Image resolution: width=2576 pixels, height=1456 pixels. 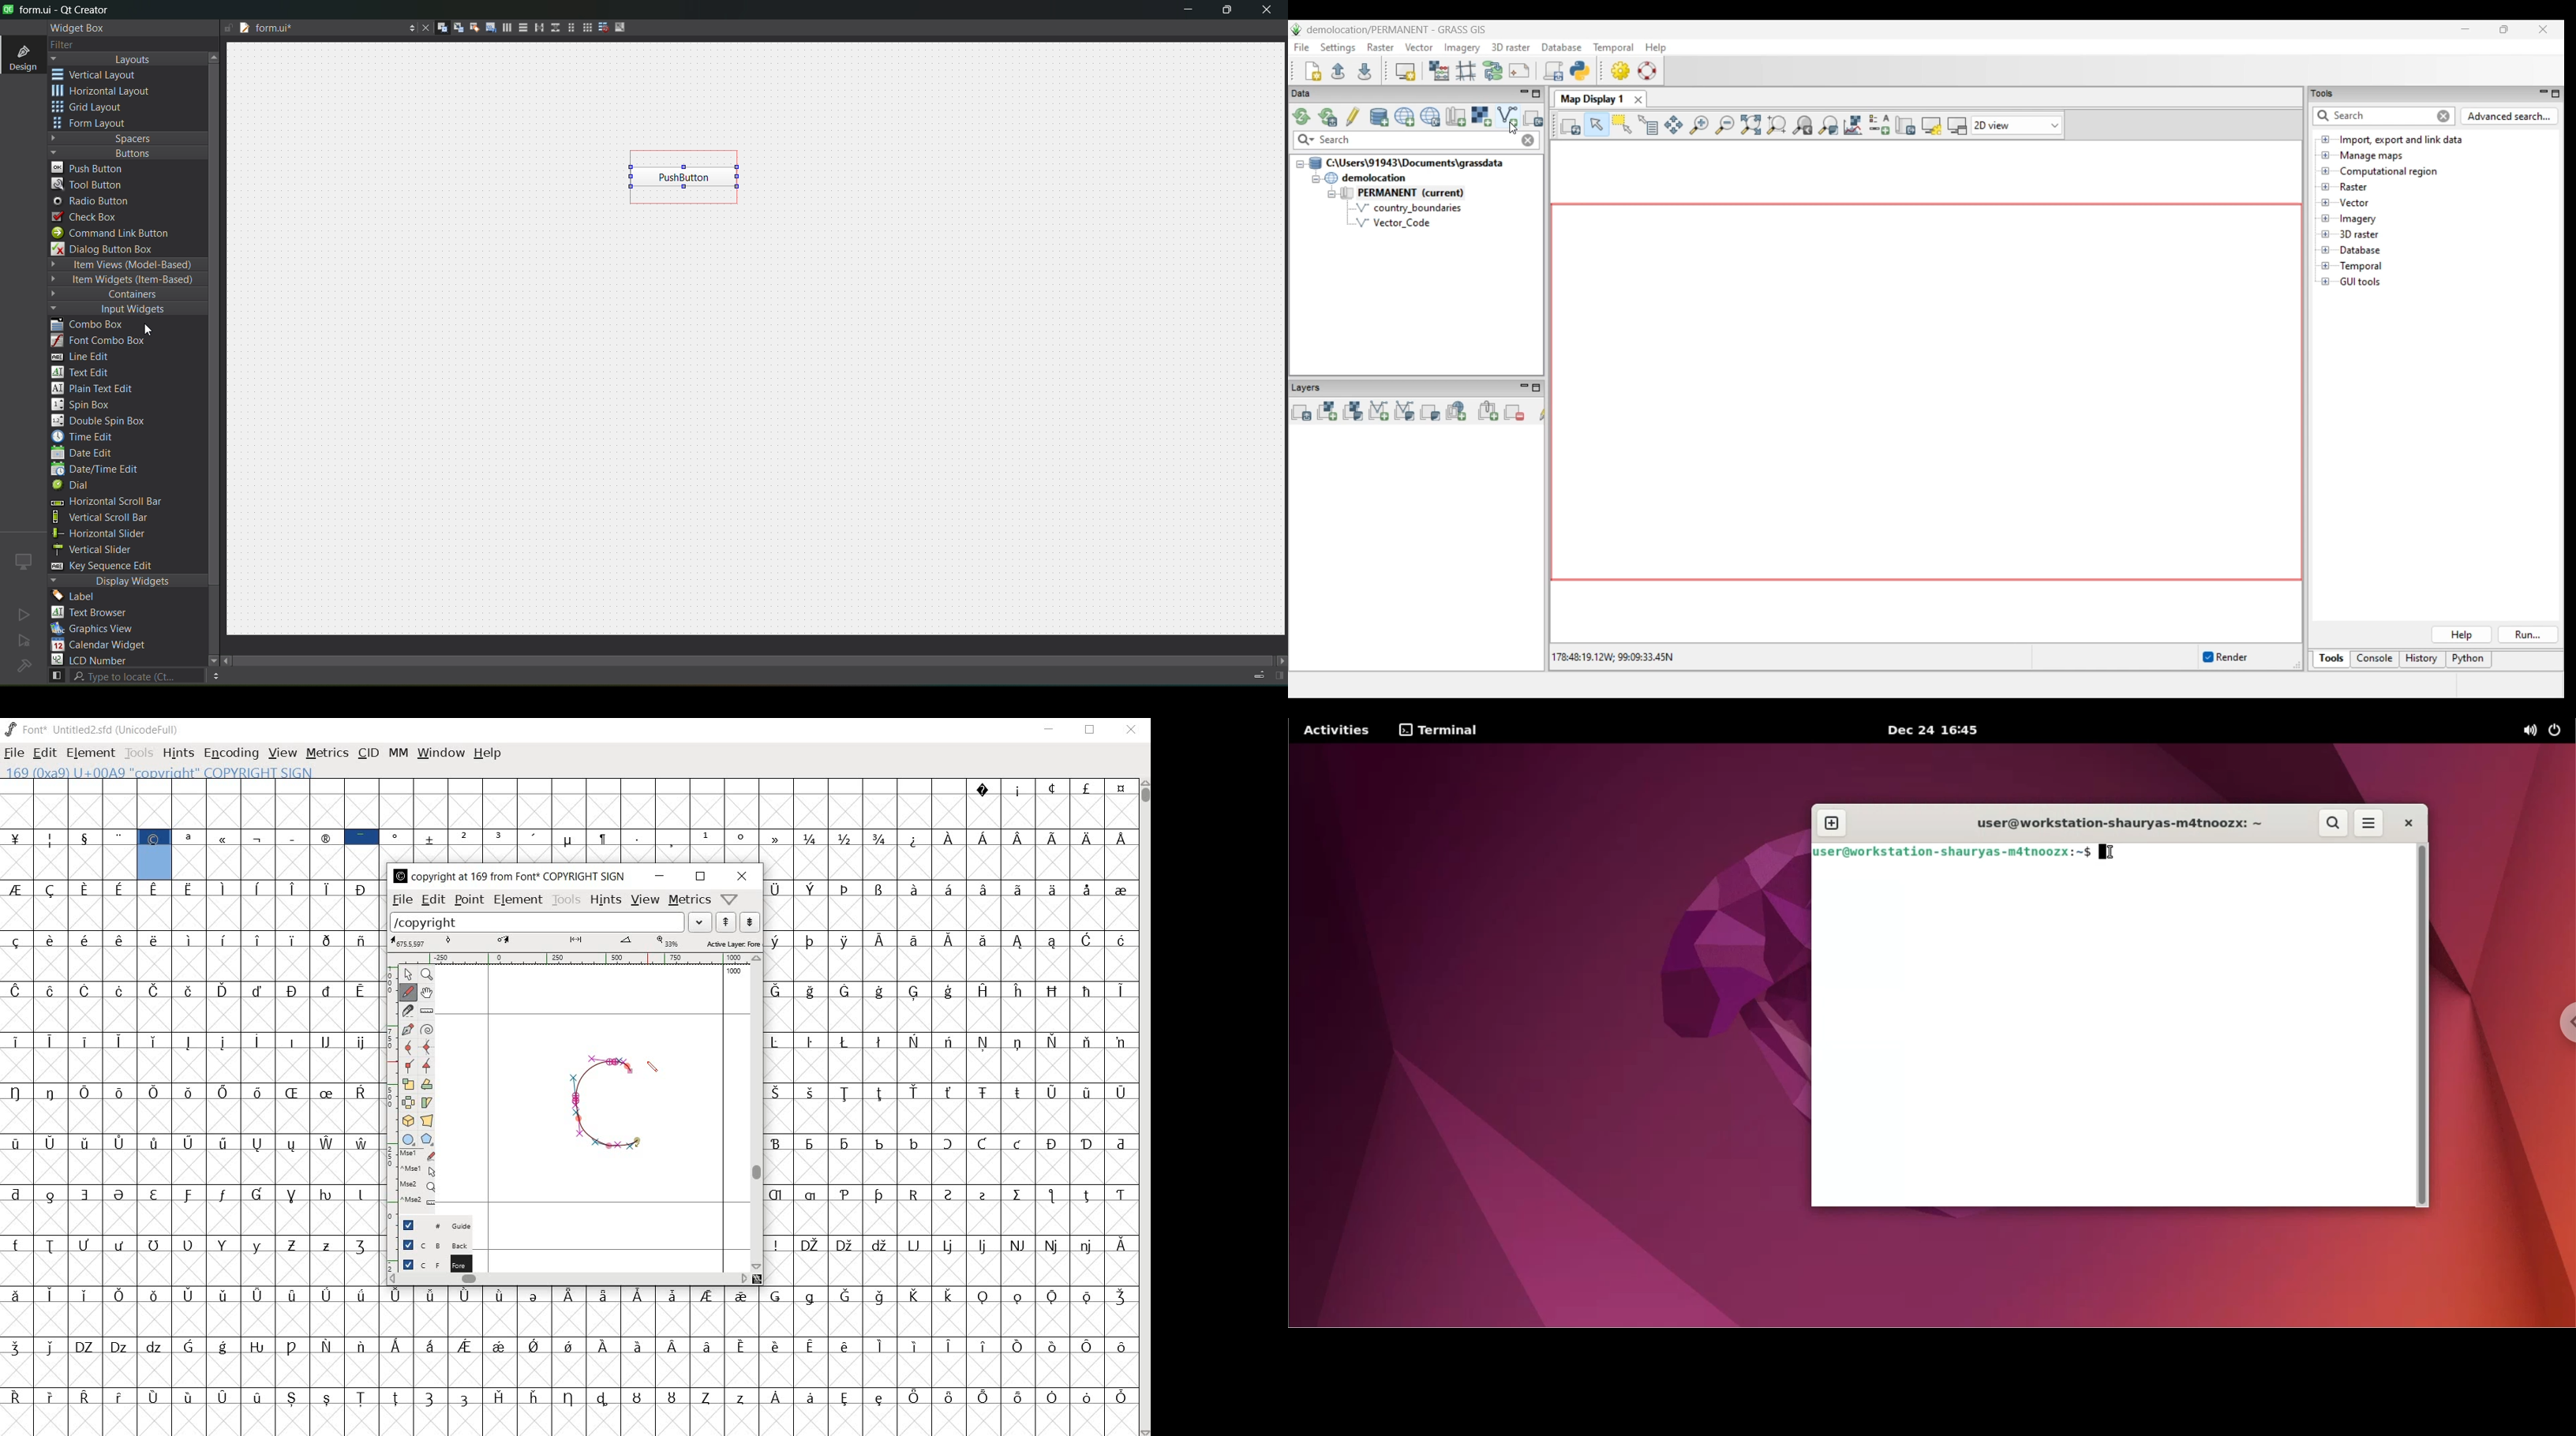 I want to click on move left, so click(x=228, y=662).